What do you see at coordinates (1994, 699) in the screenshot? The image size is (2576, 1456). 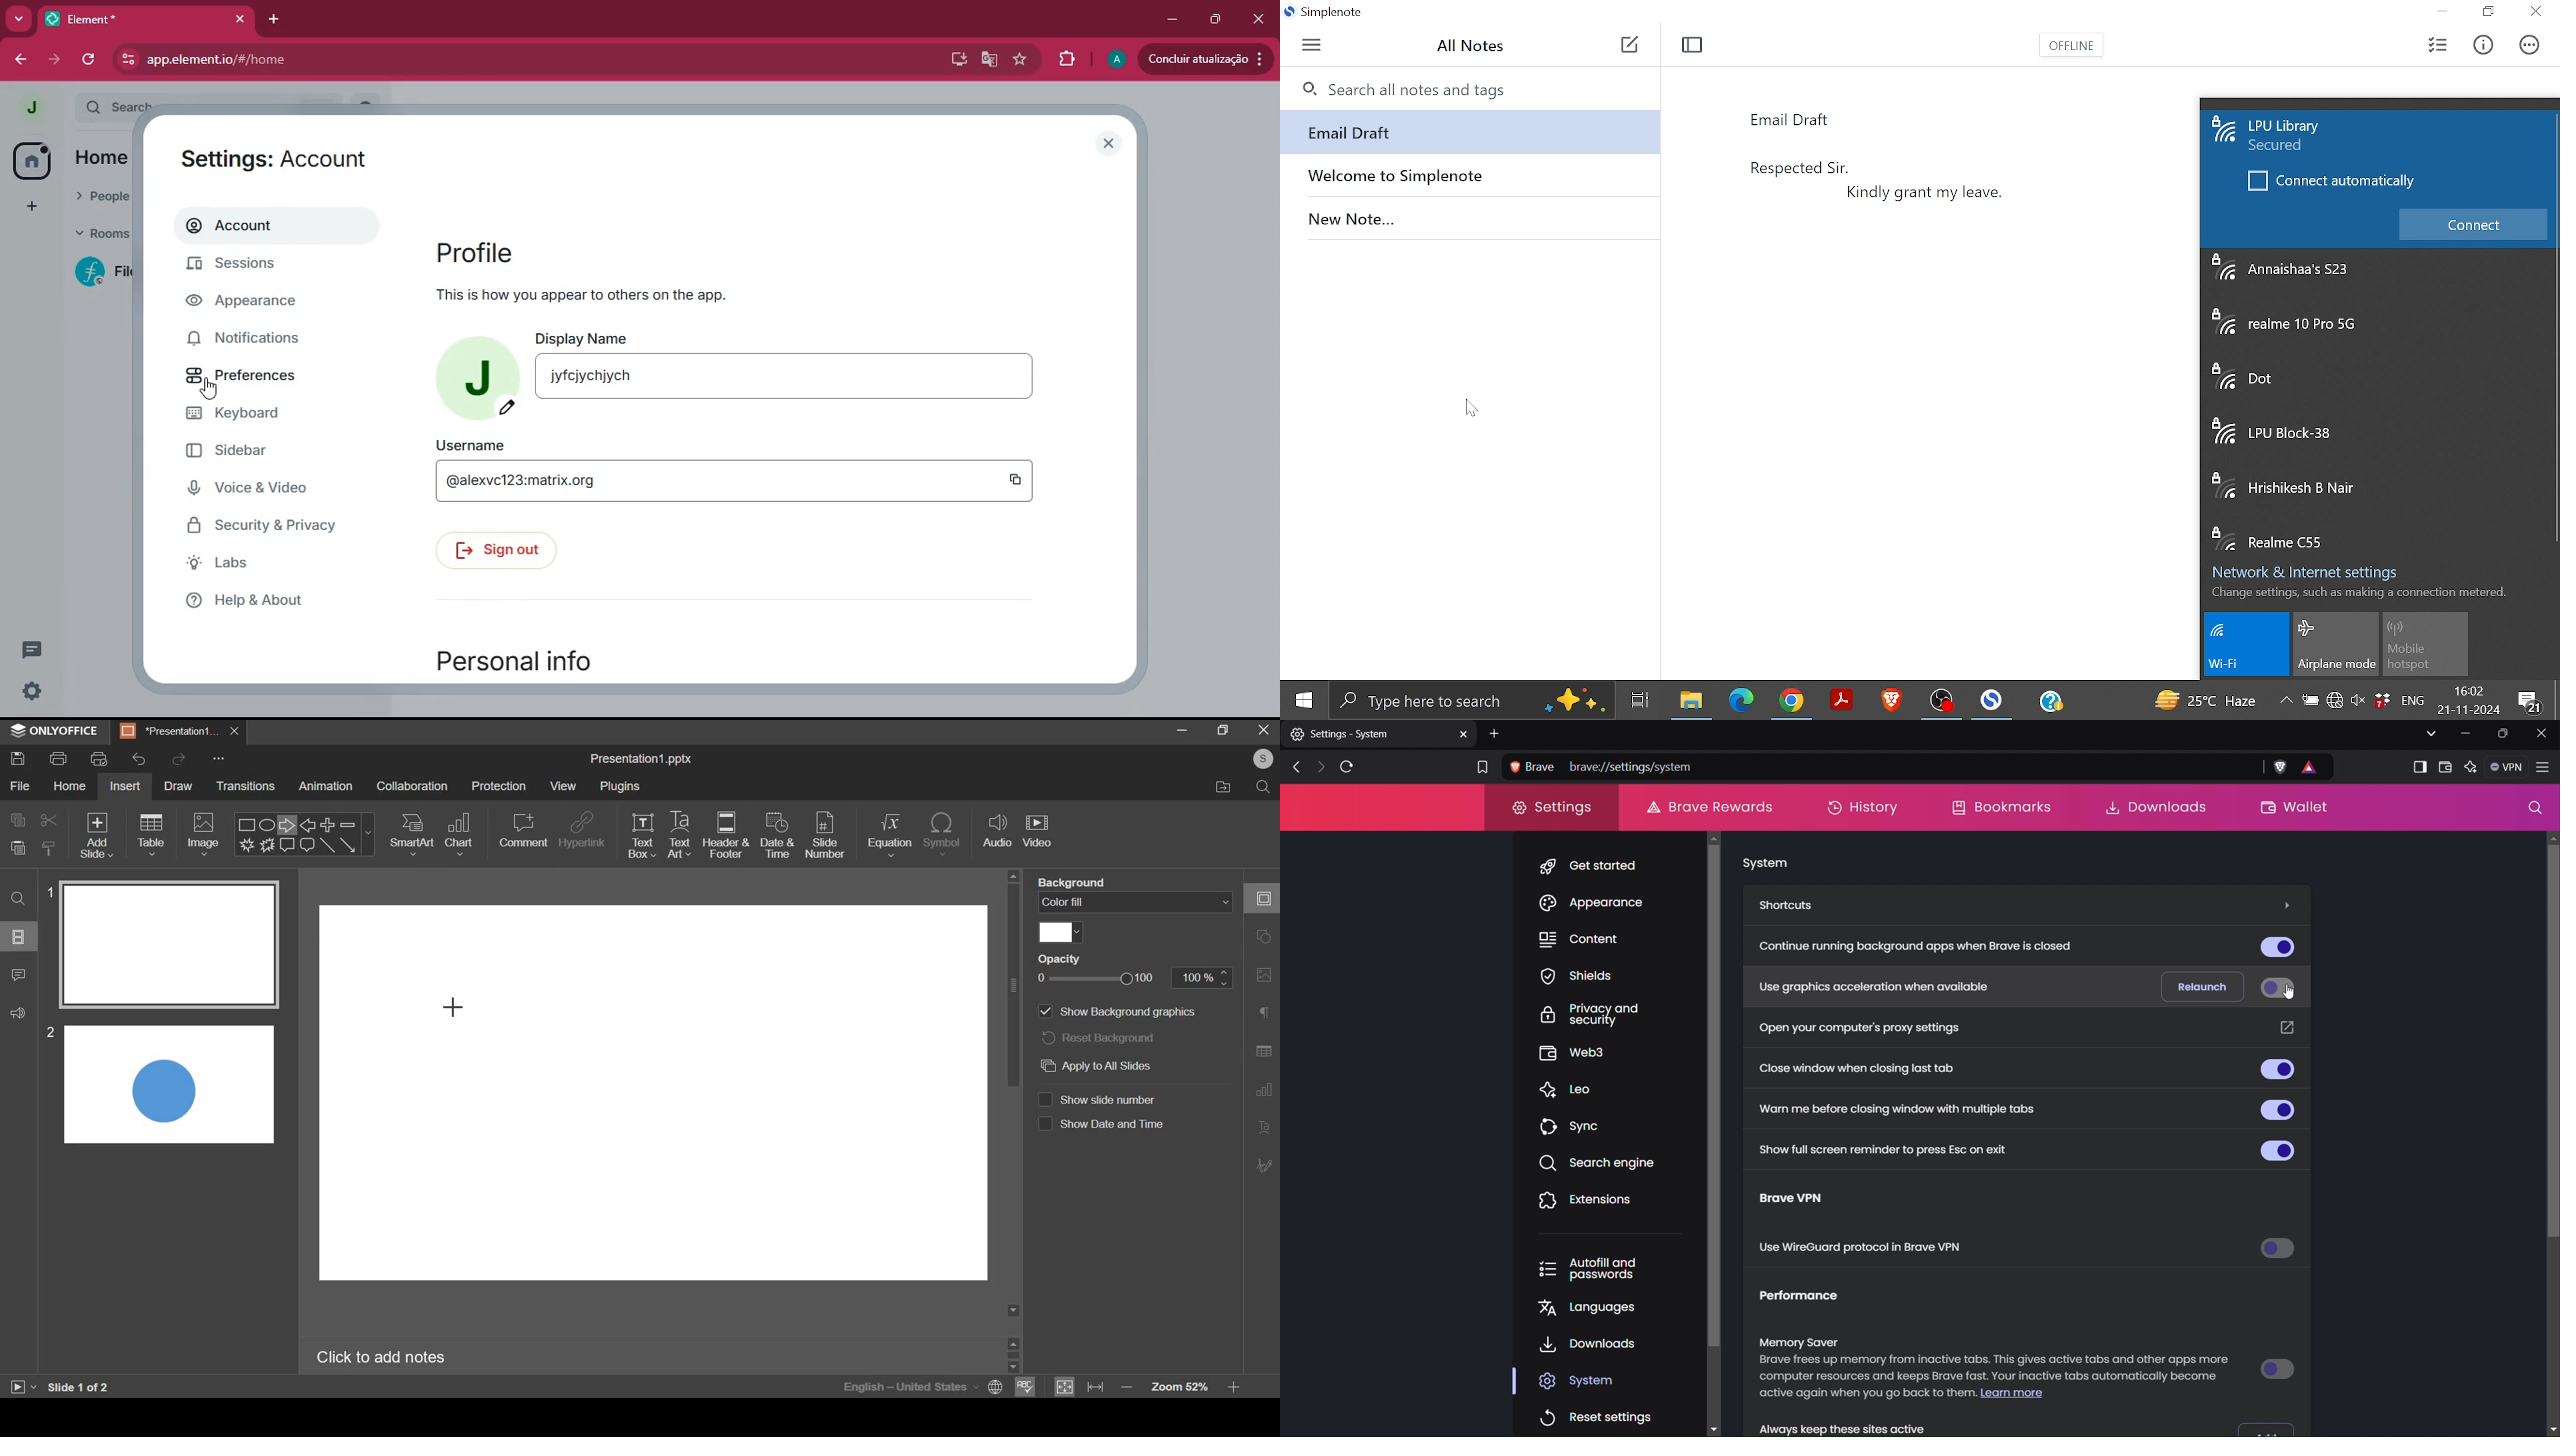 I see `Simplenote` at bounding box center [1994, 699].